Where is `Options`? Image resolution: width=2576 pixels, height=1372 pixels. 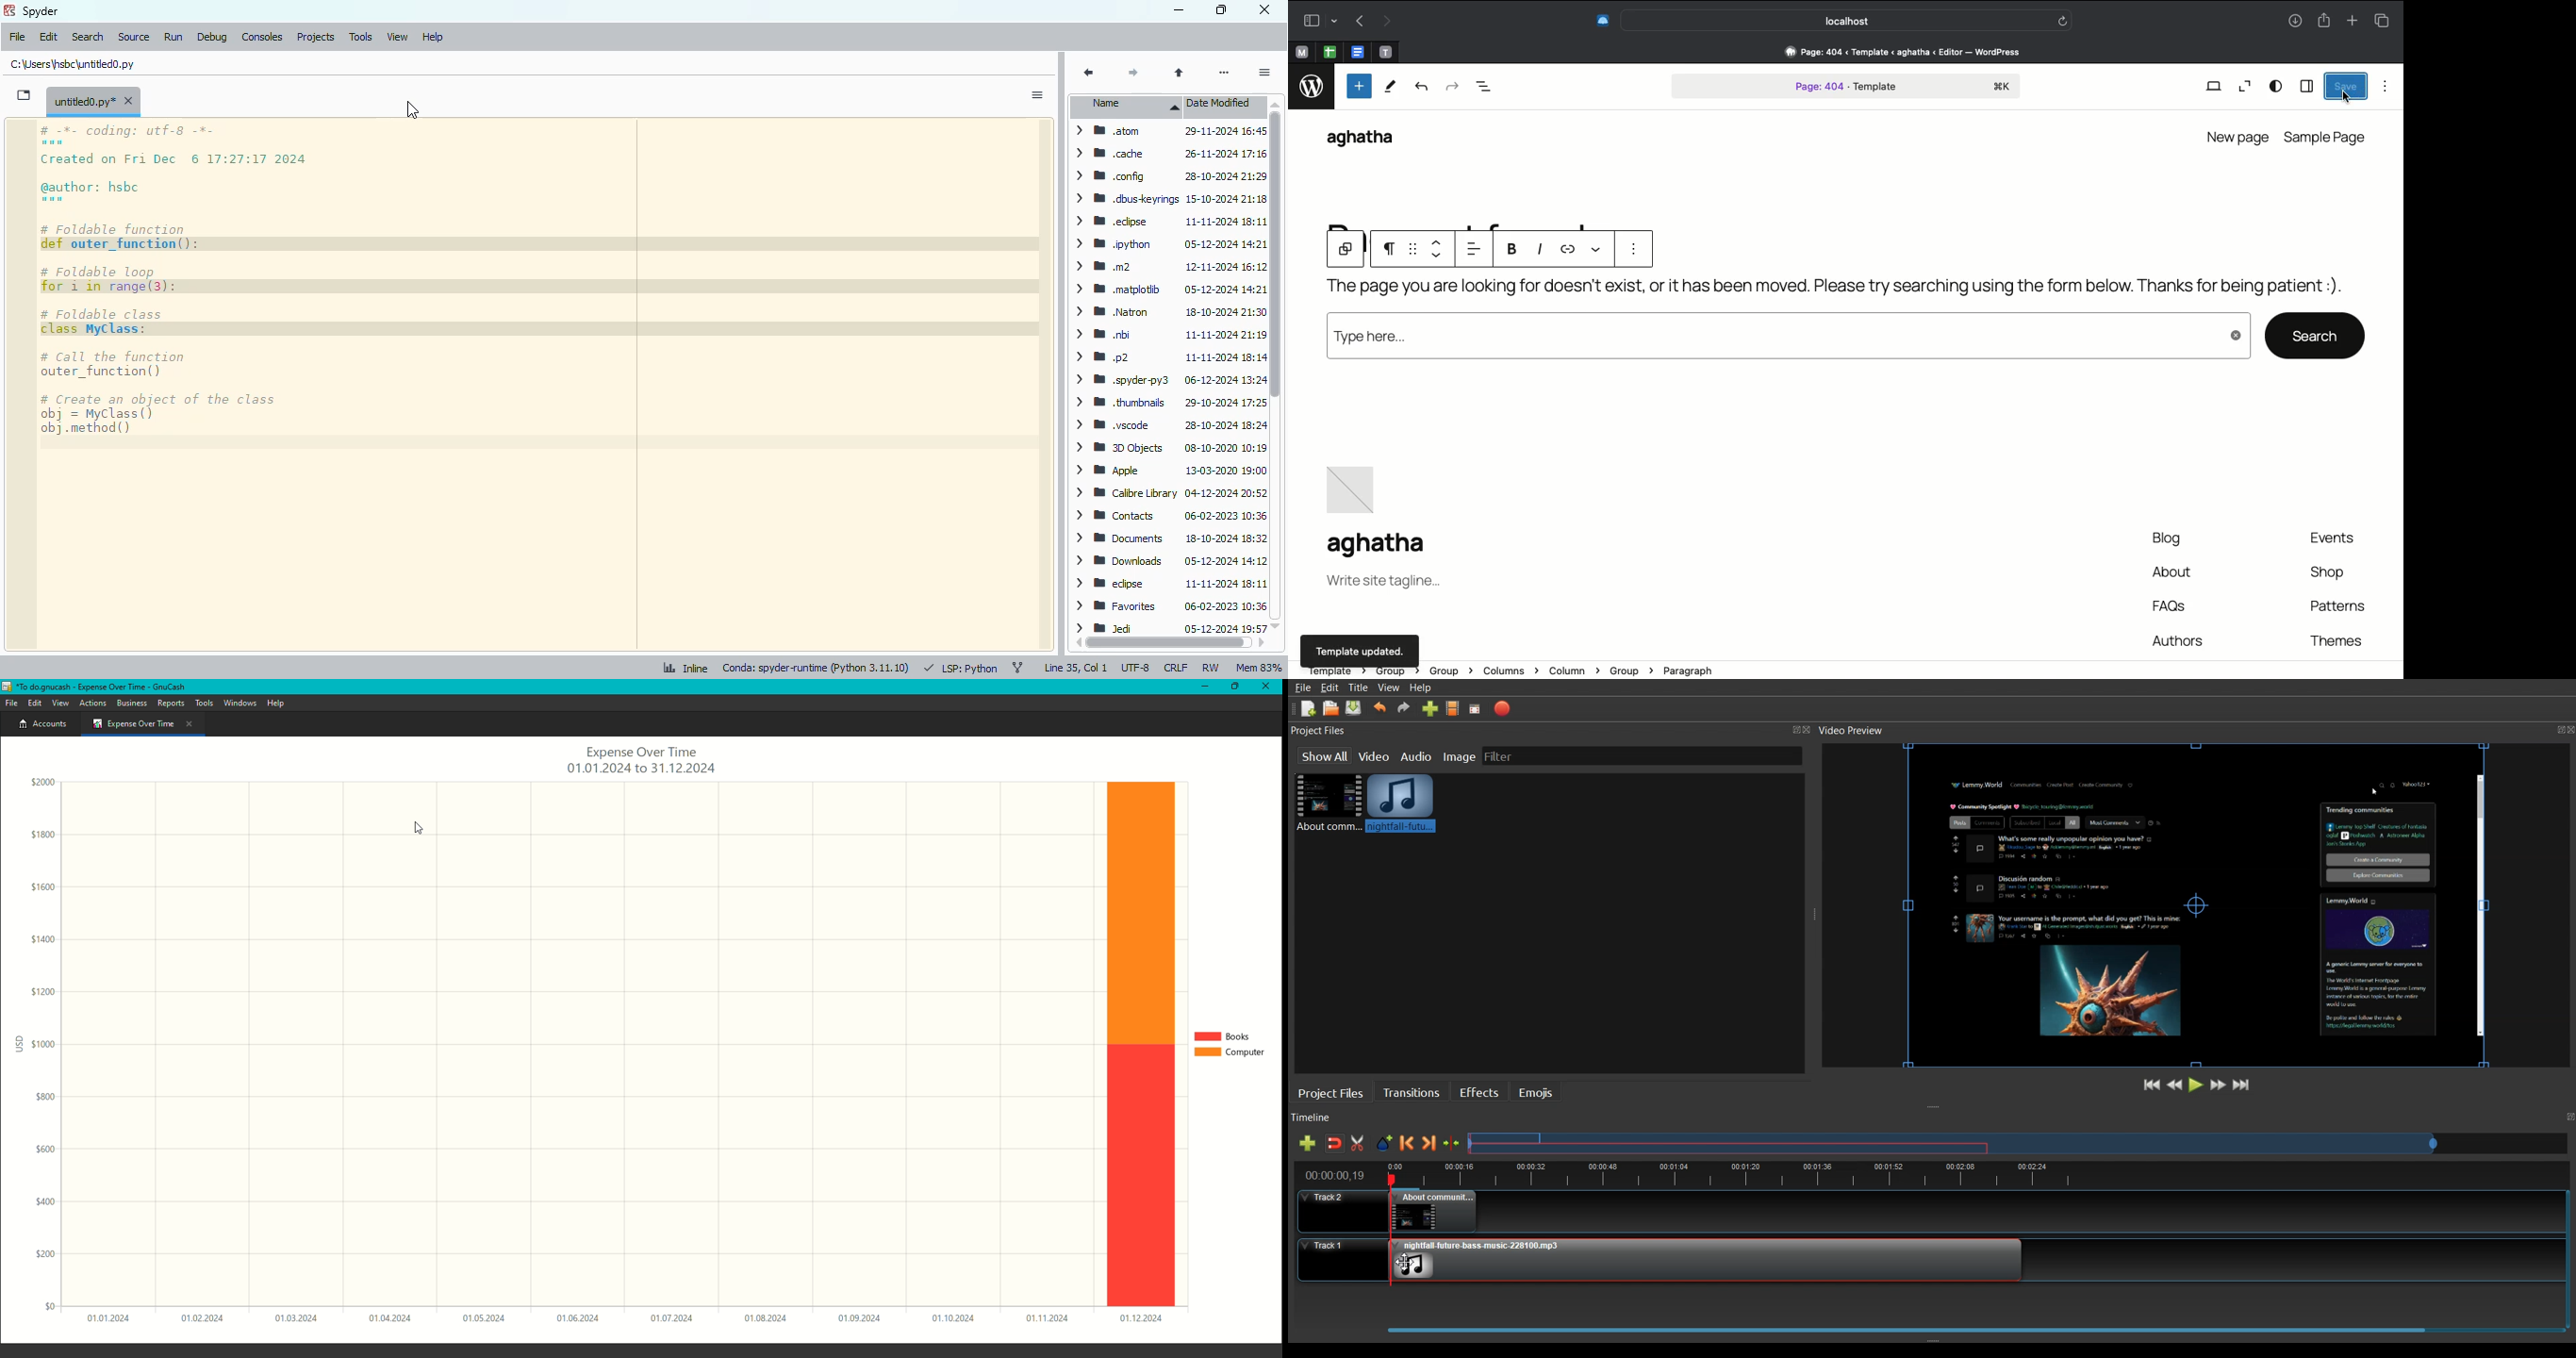
Options is located at coordinates (2386, 86).